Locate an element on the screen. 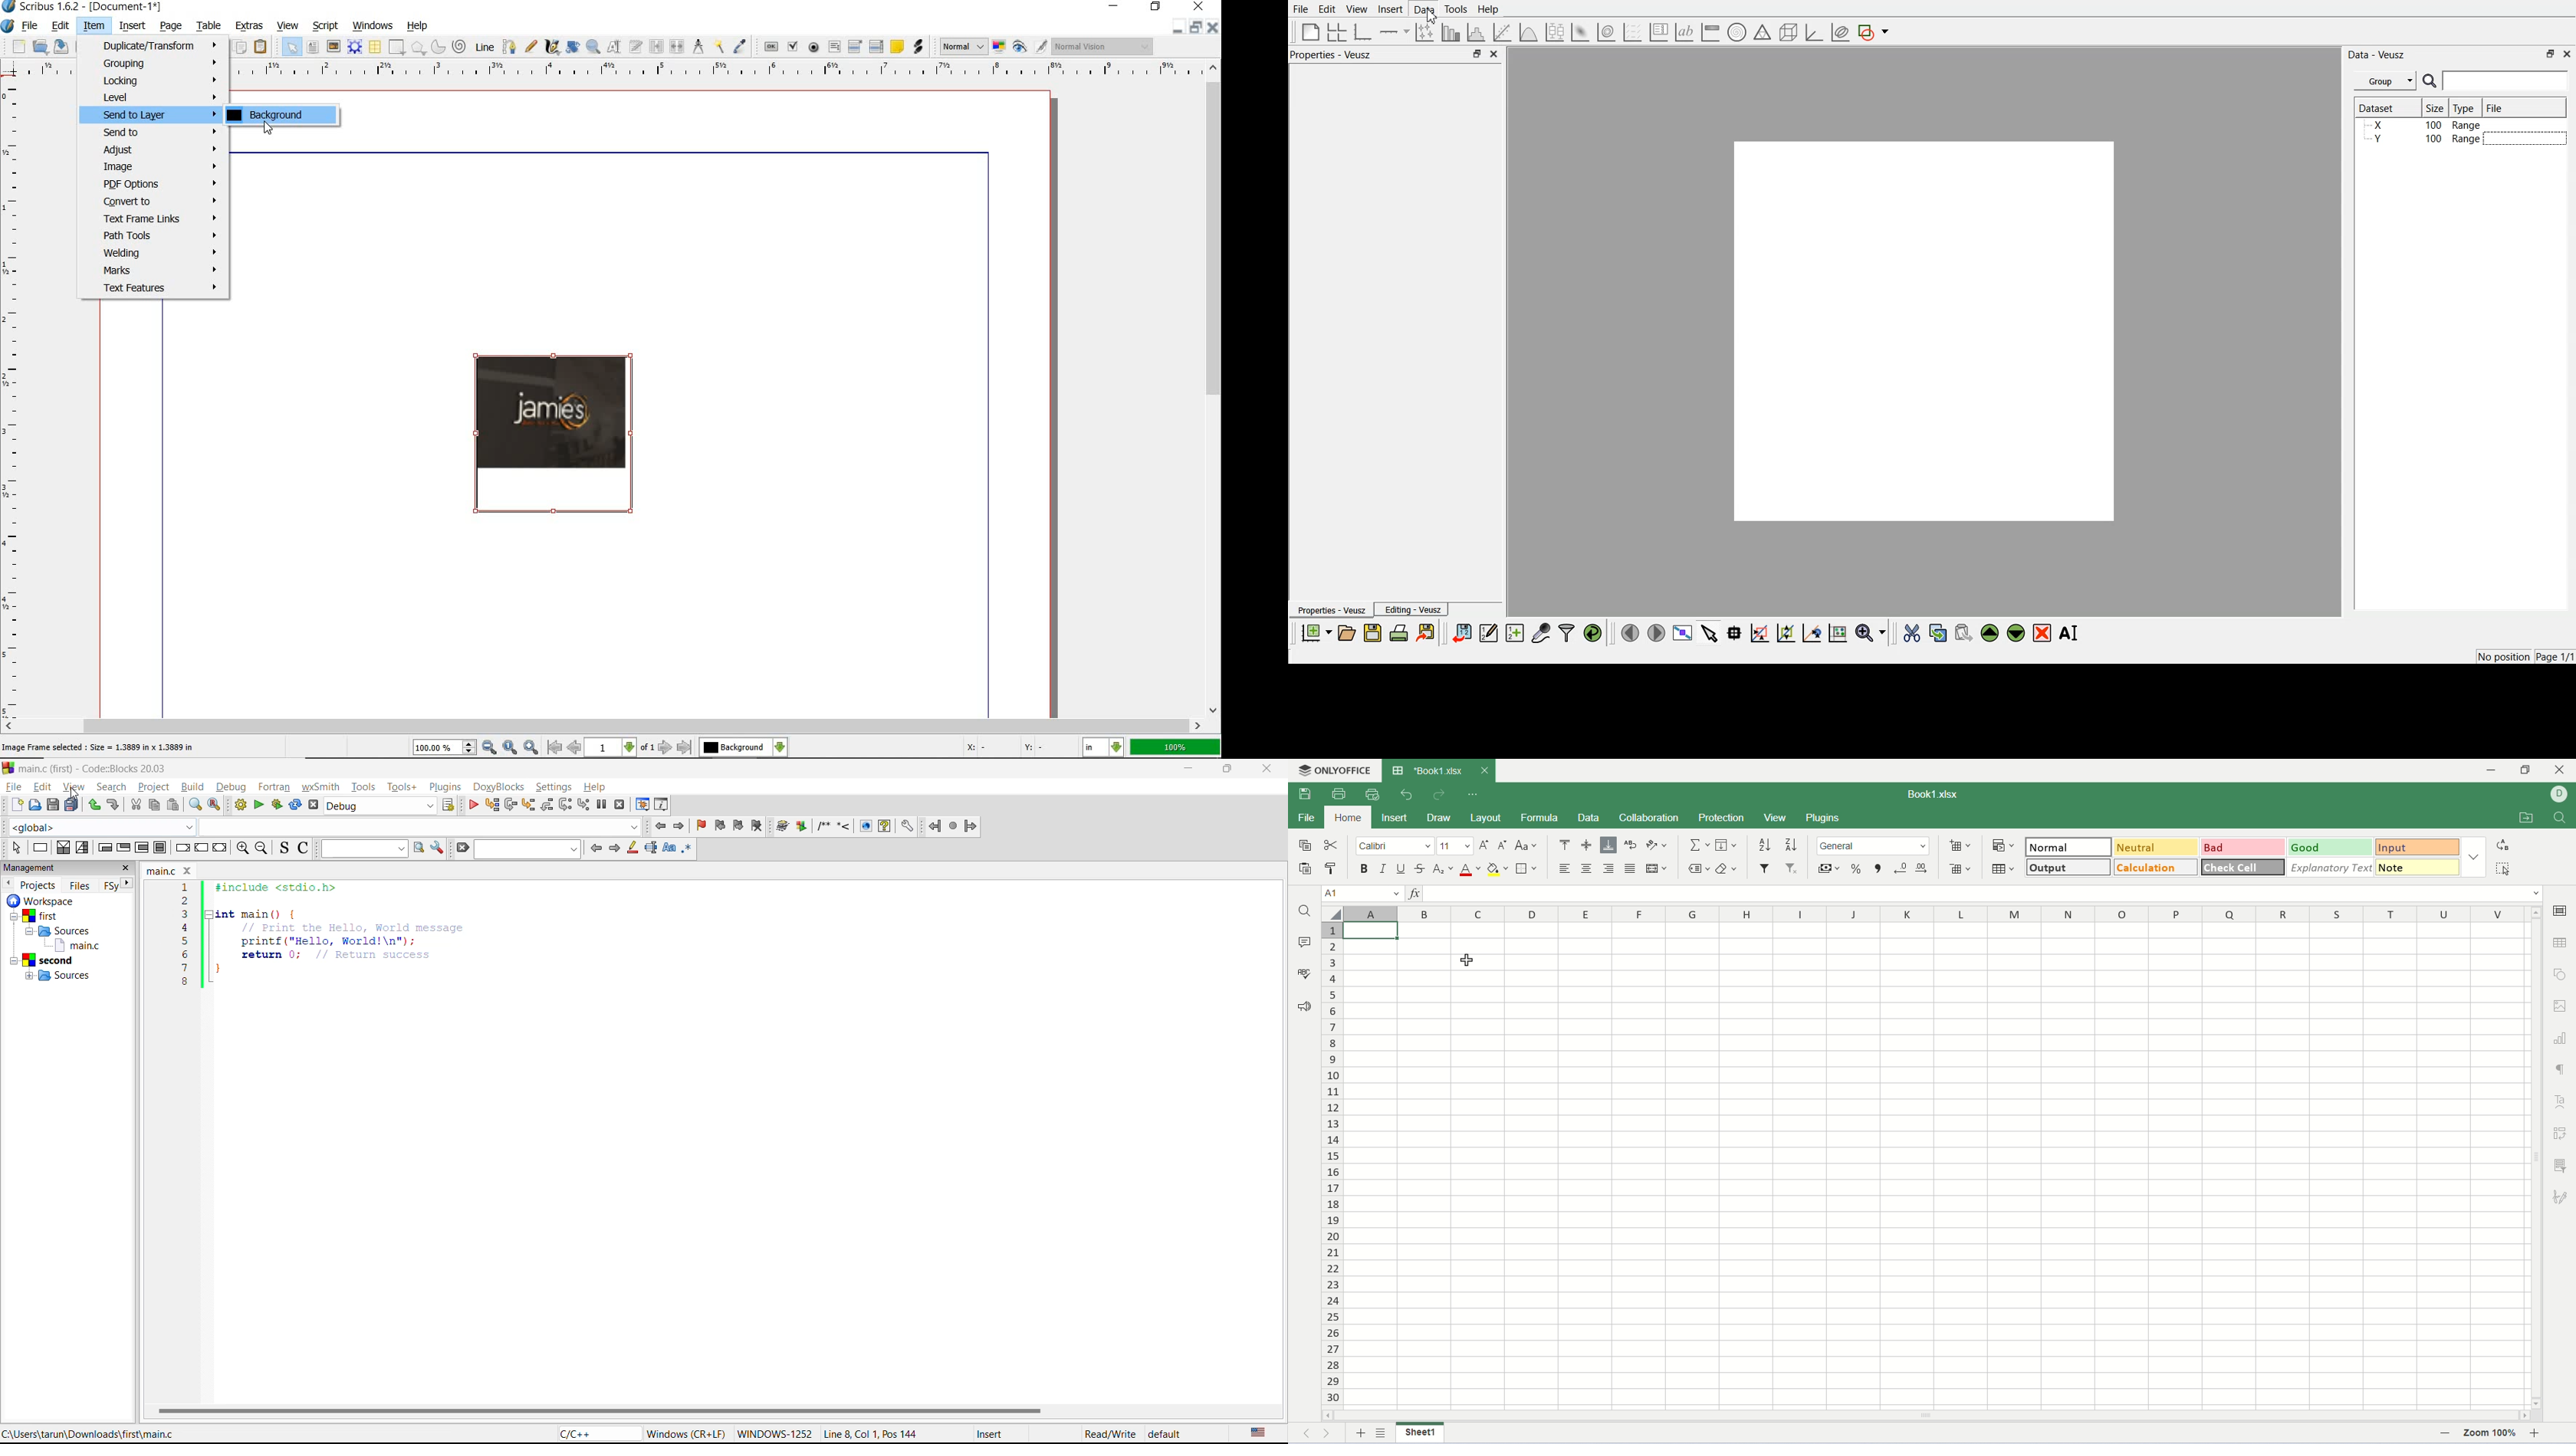 Image resolution: width=2576 pixels, height=1456 pixels. step into is located at coordinates (529, 805).